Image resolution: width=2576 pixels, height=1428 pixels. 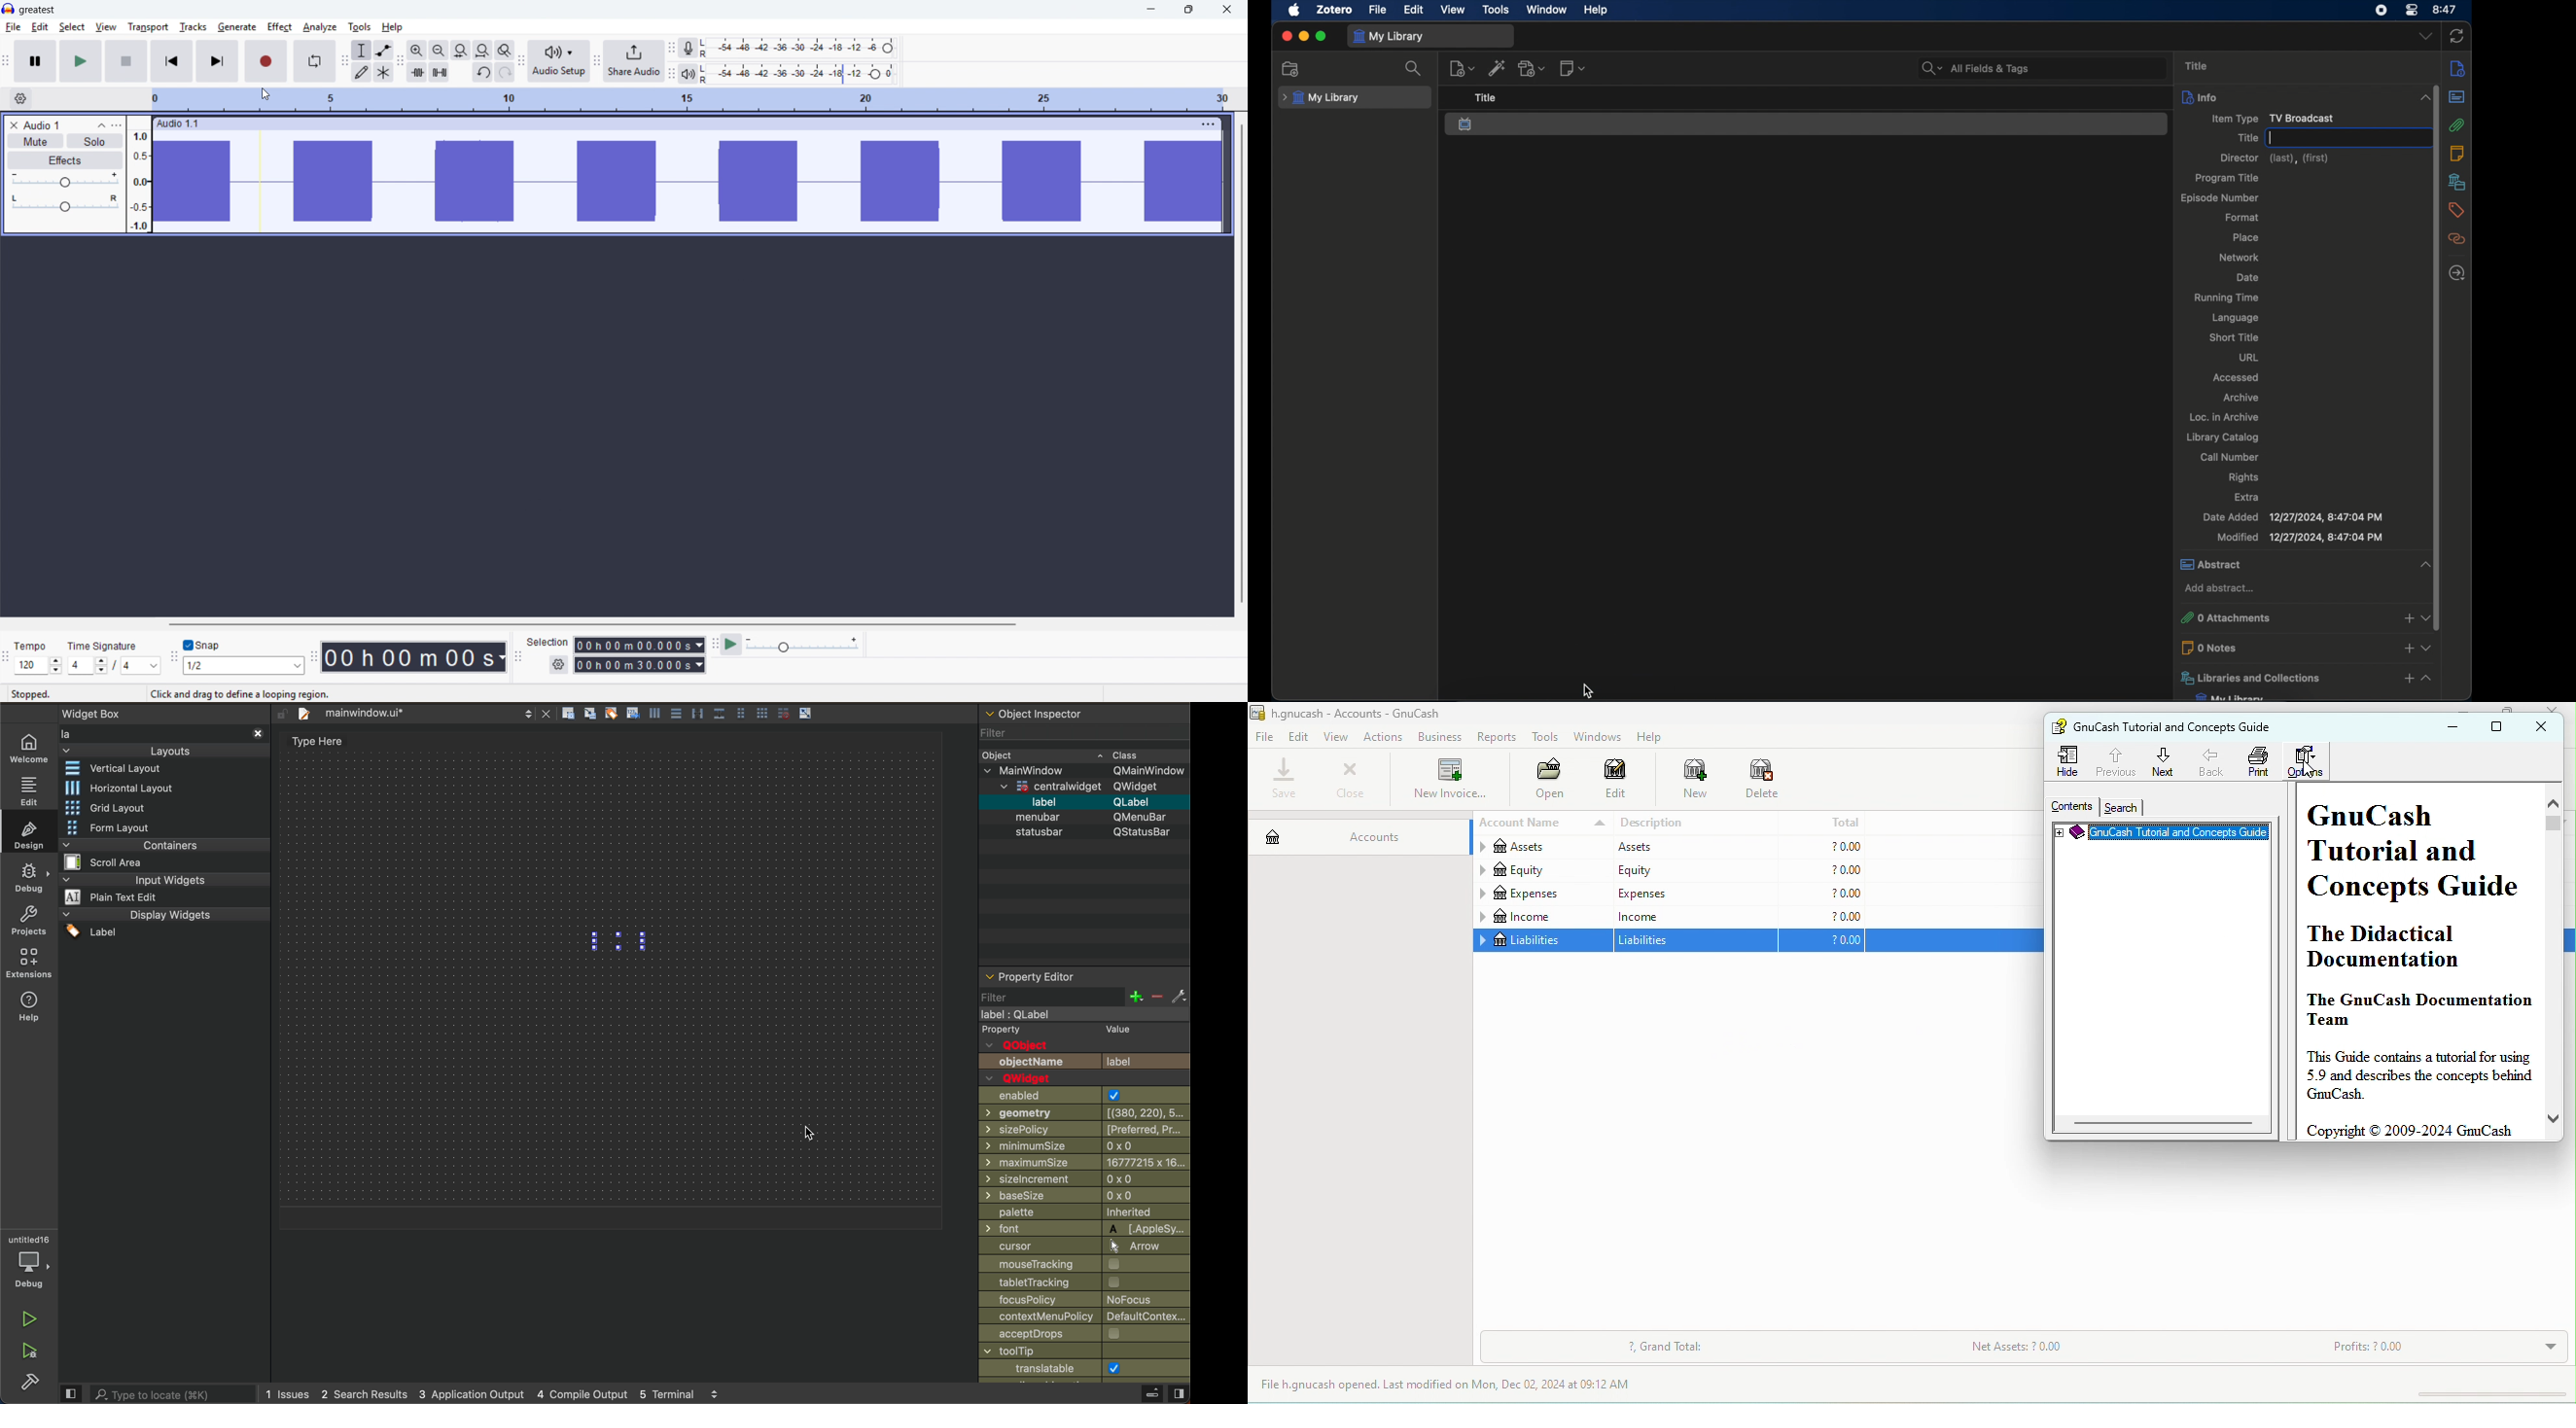 What do you see at coordinates (2429, 646) in the screenshot?
I see `dropdown` at bounding box center [2429, 646].